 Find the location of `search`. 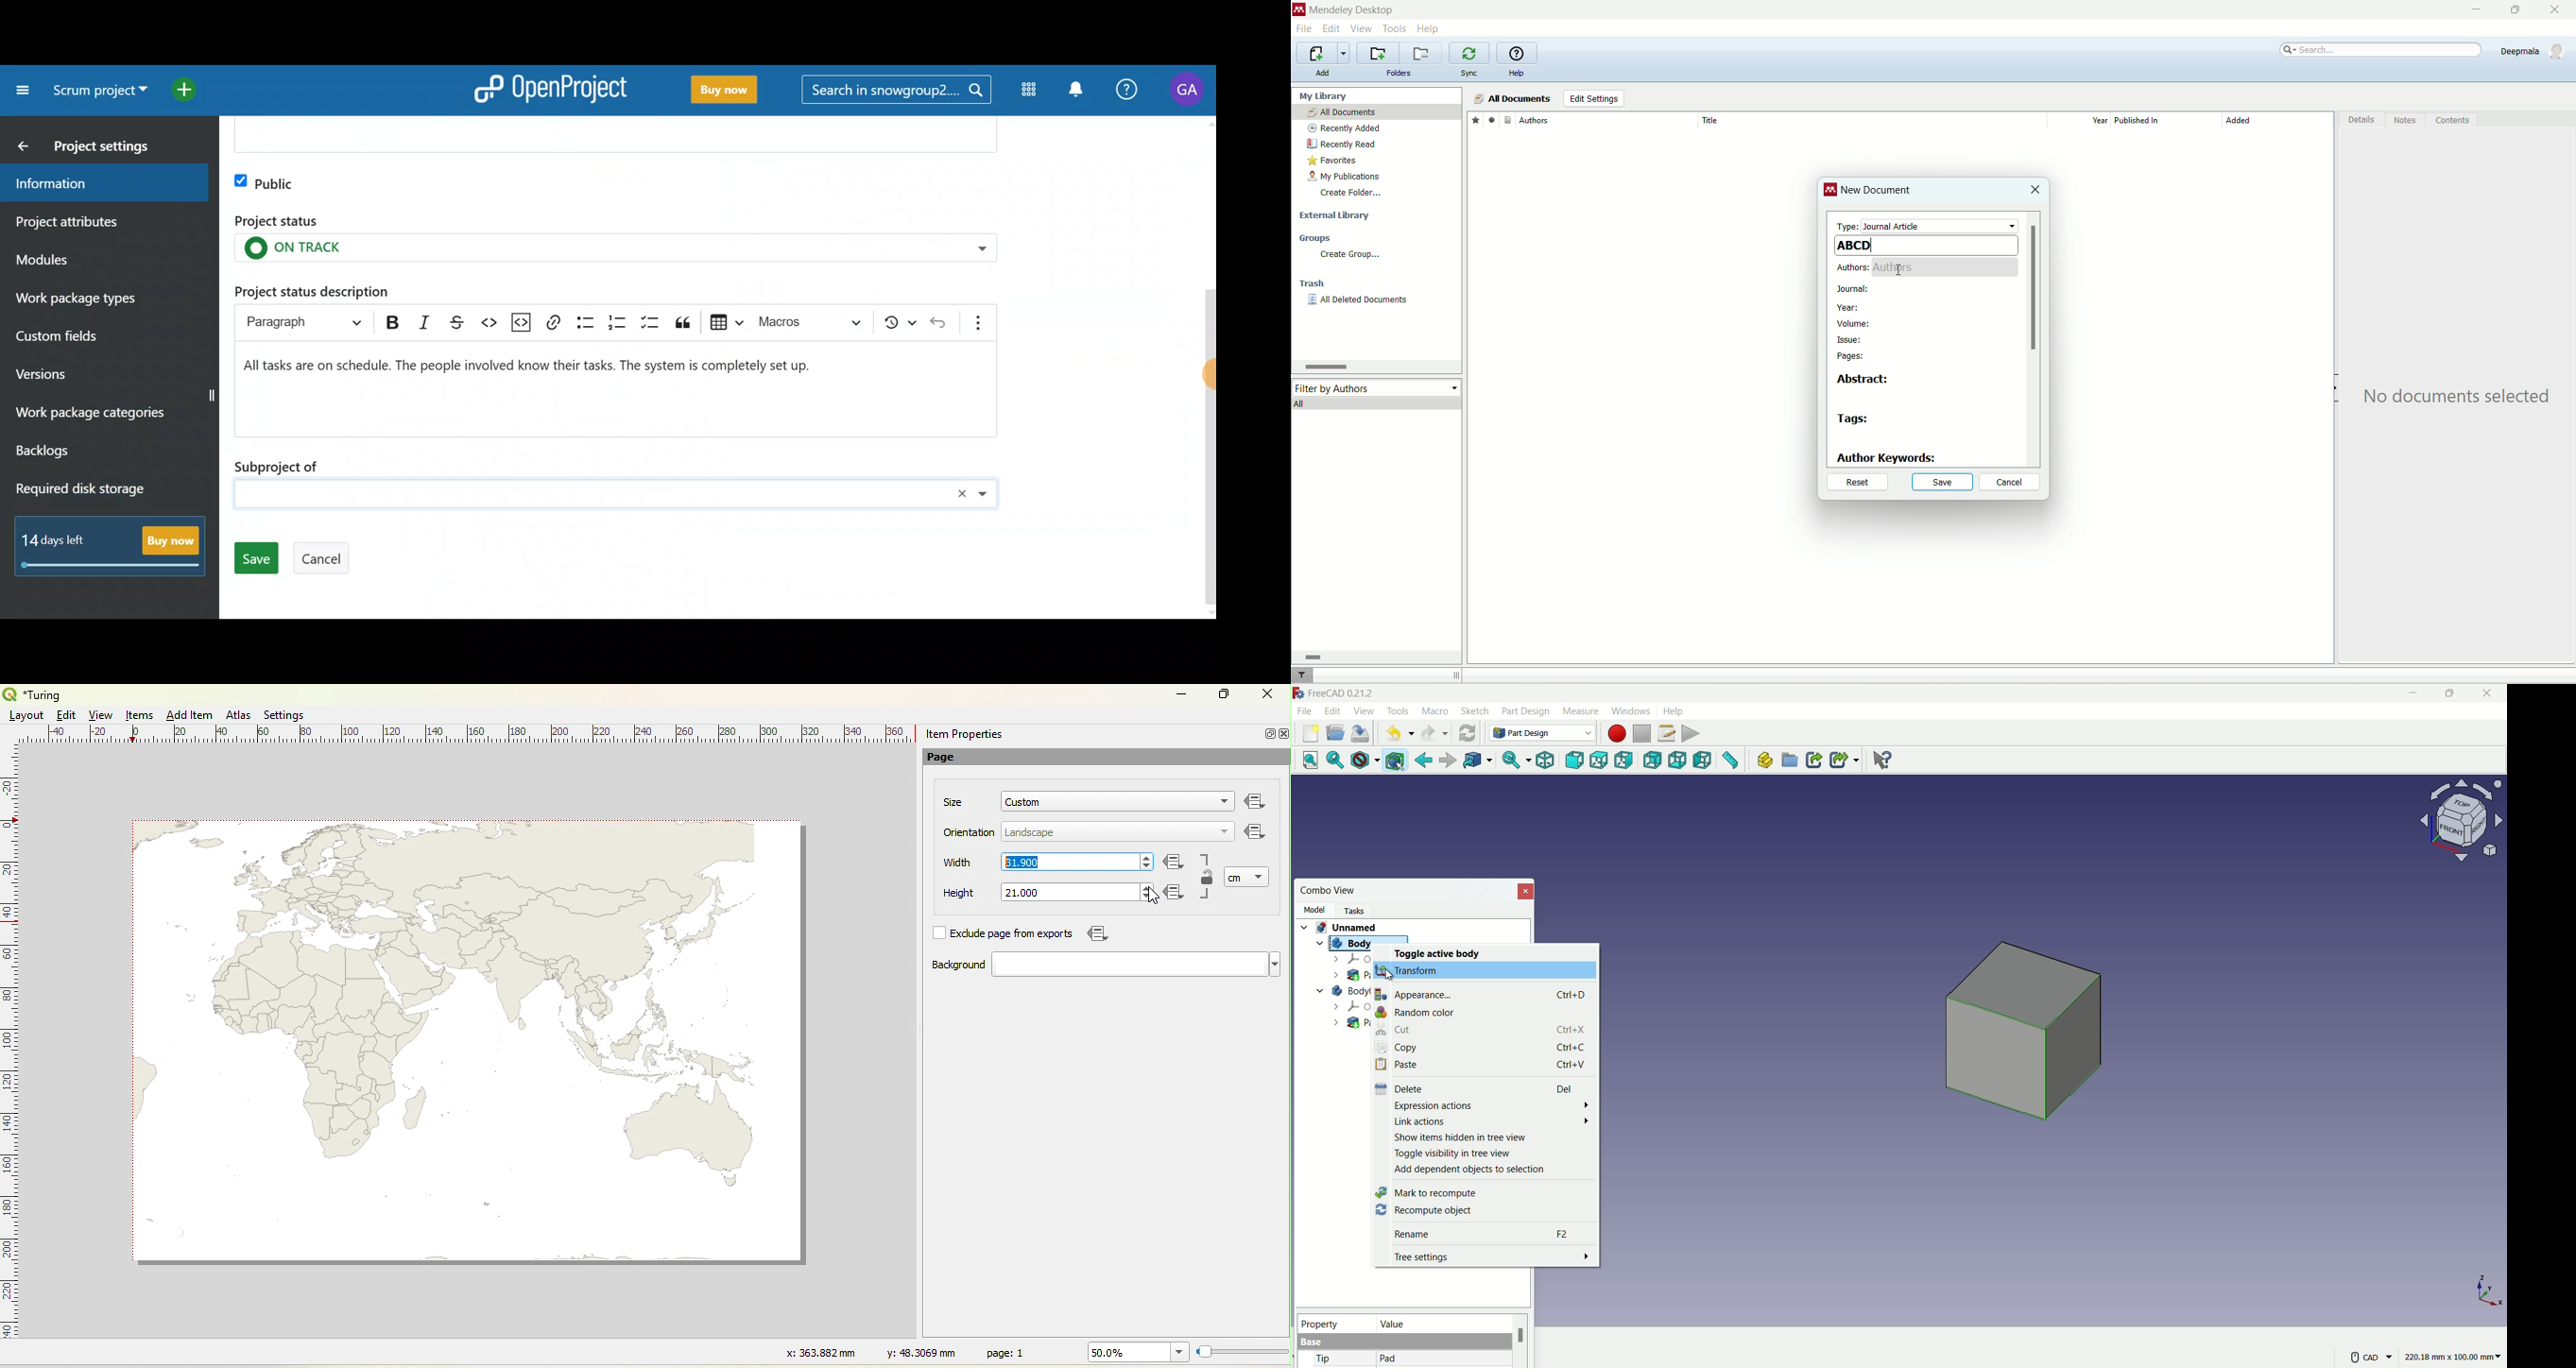

search is located at coordinates (2382, 50).